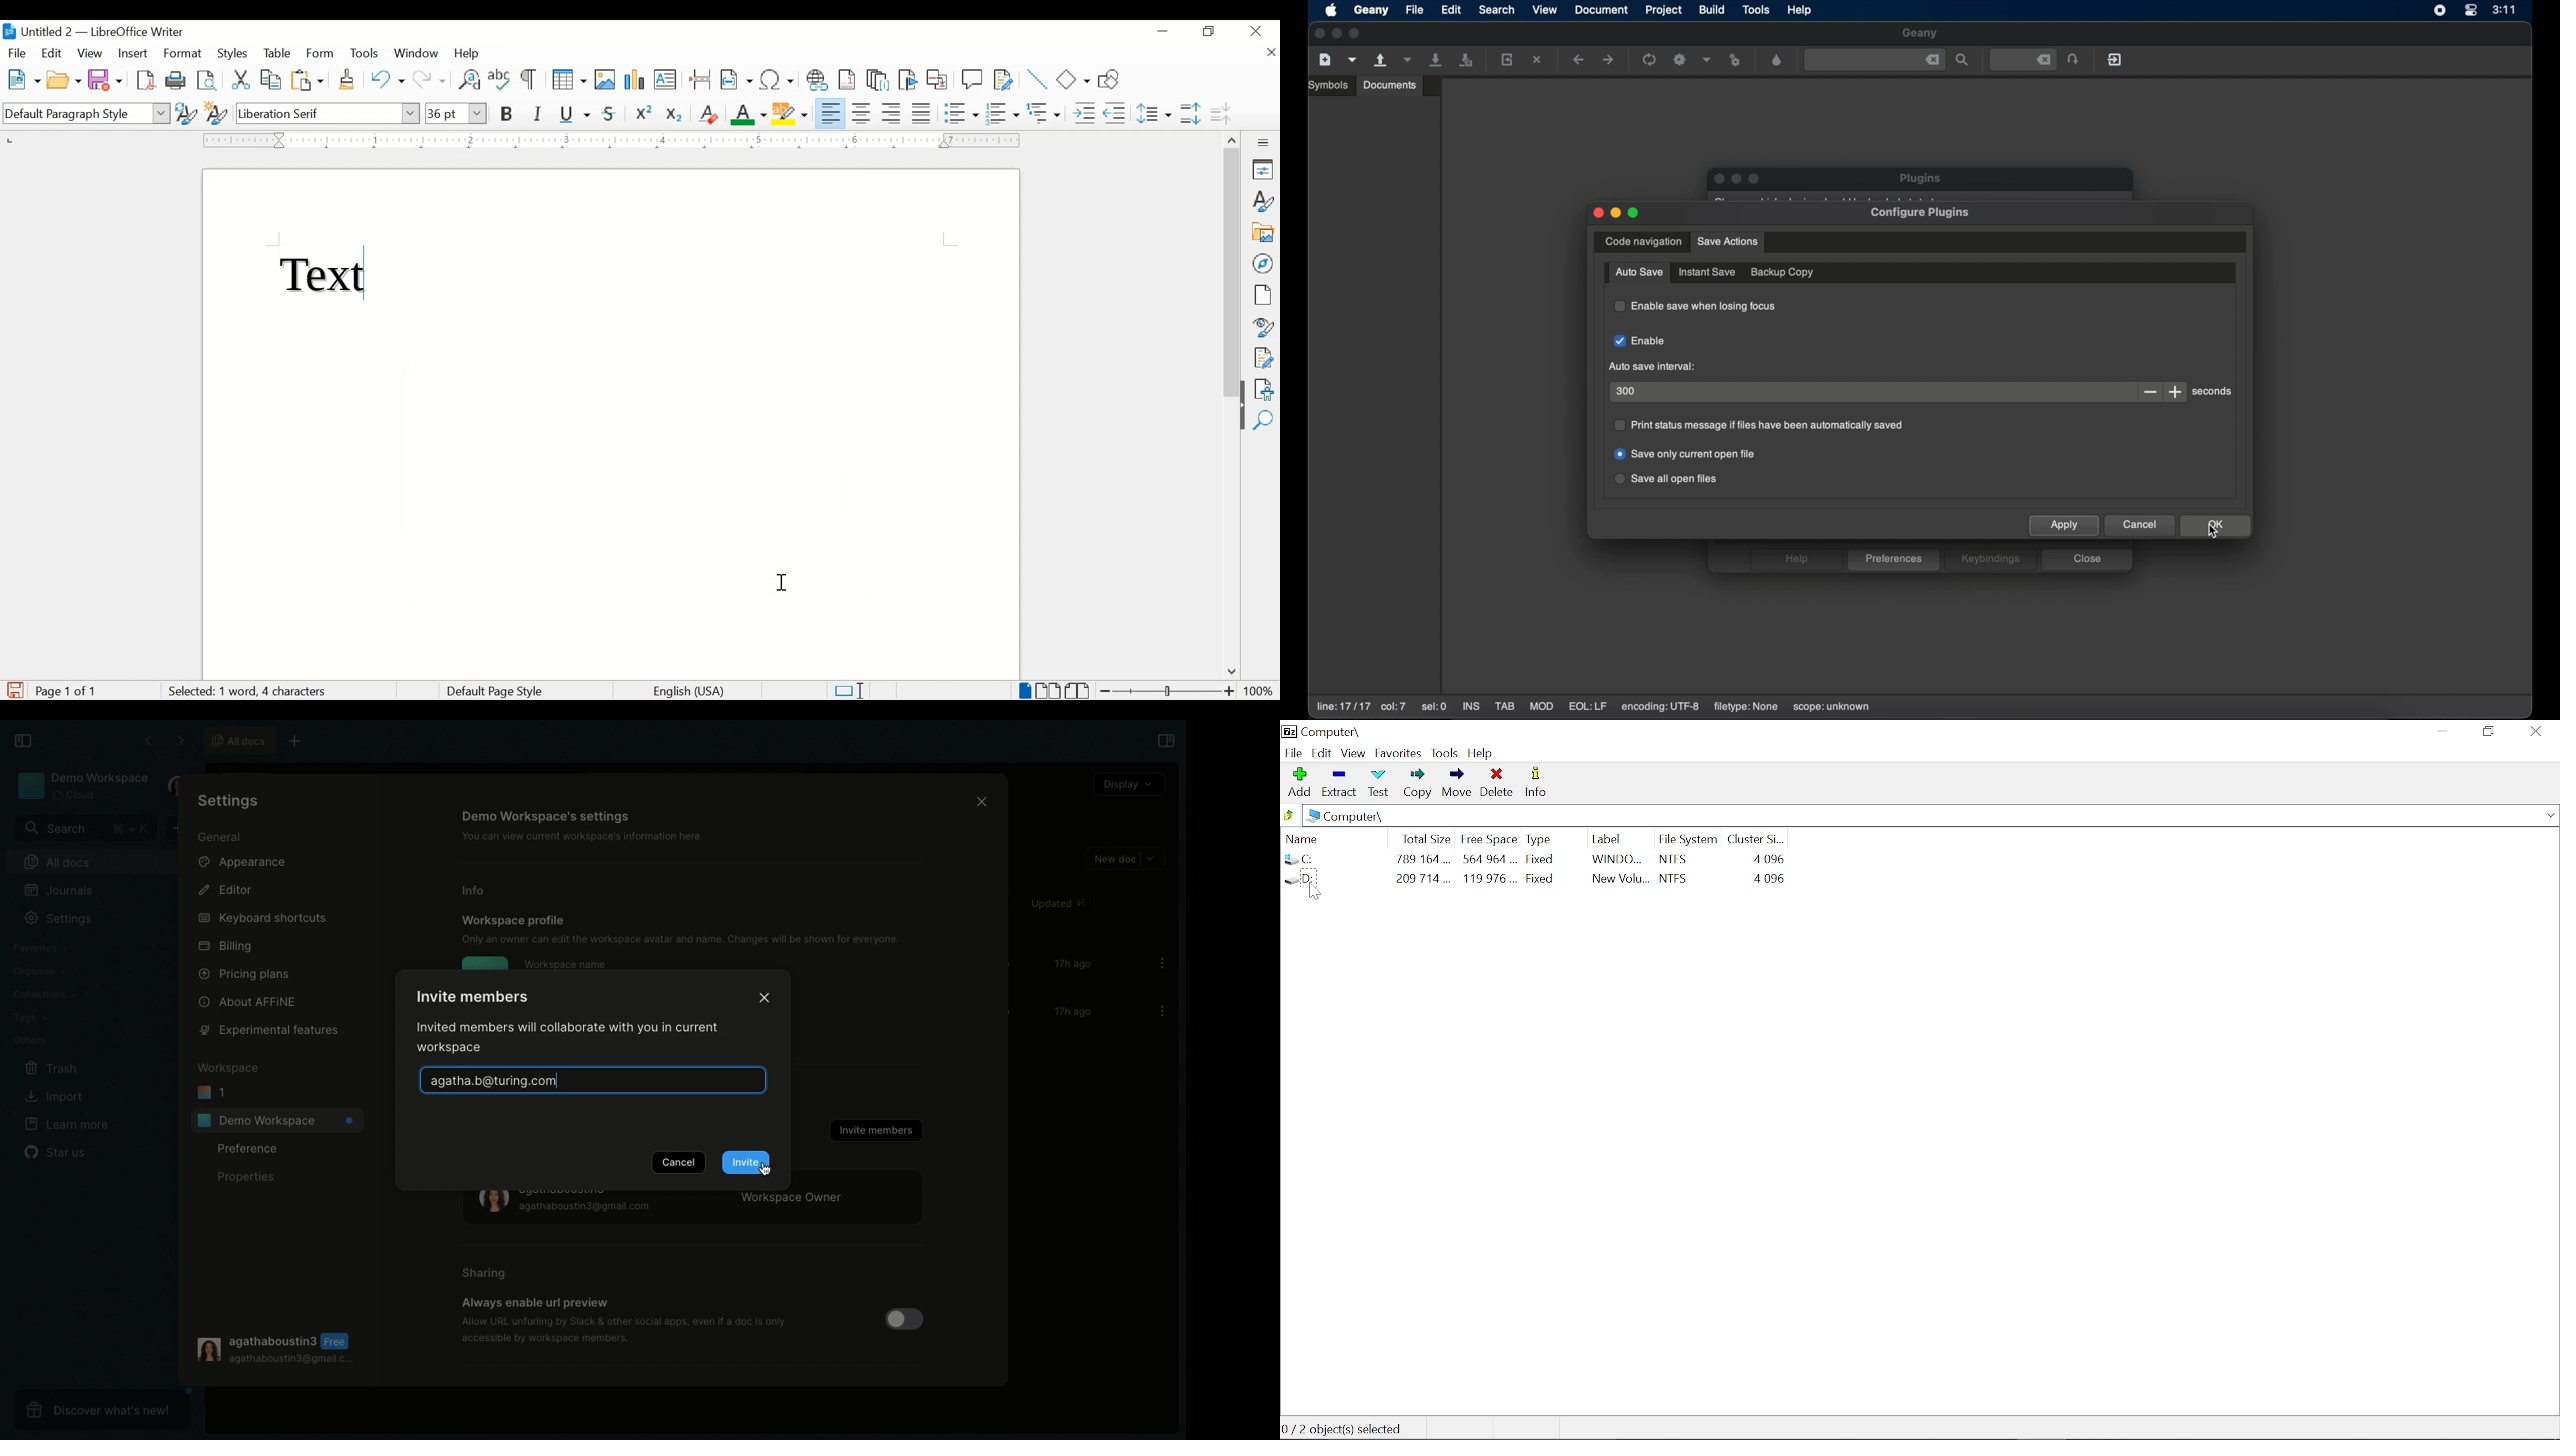  I want to click on properties, so click(1264, 169).